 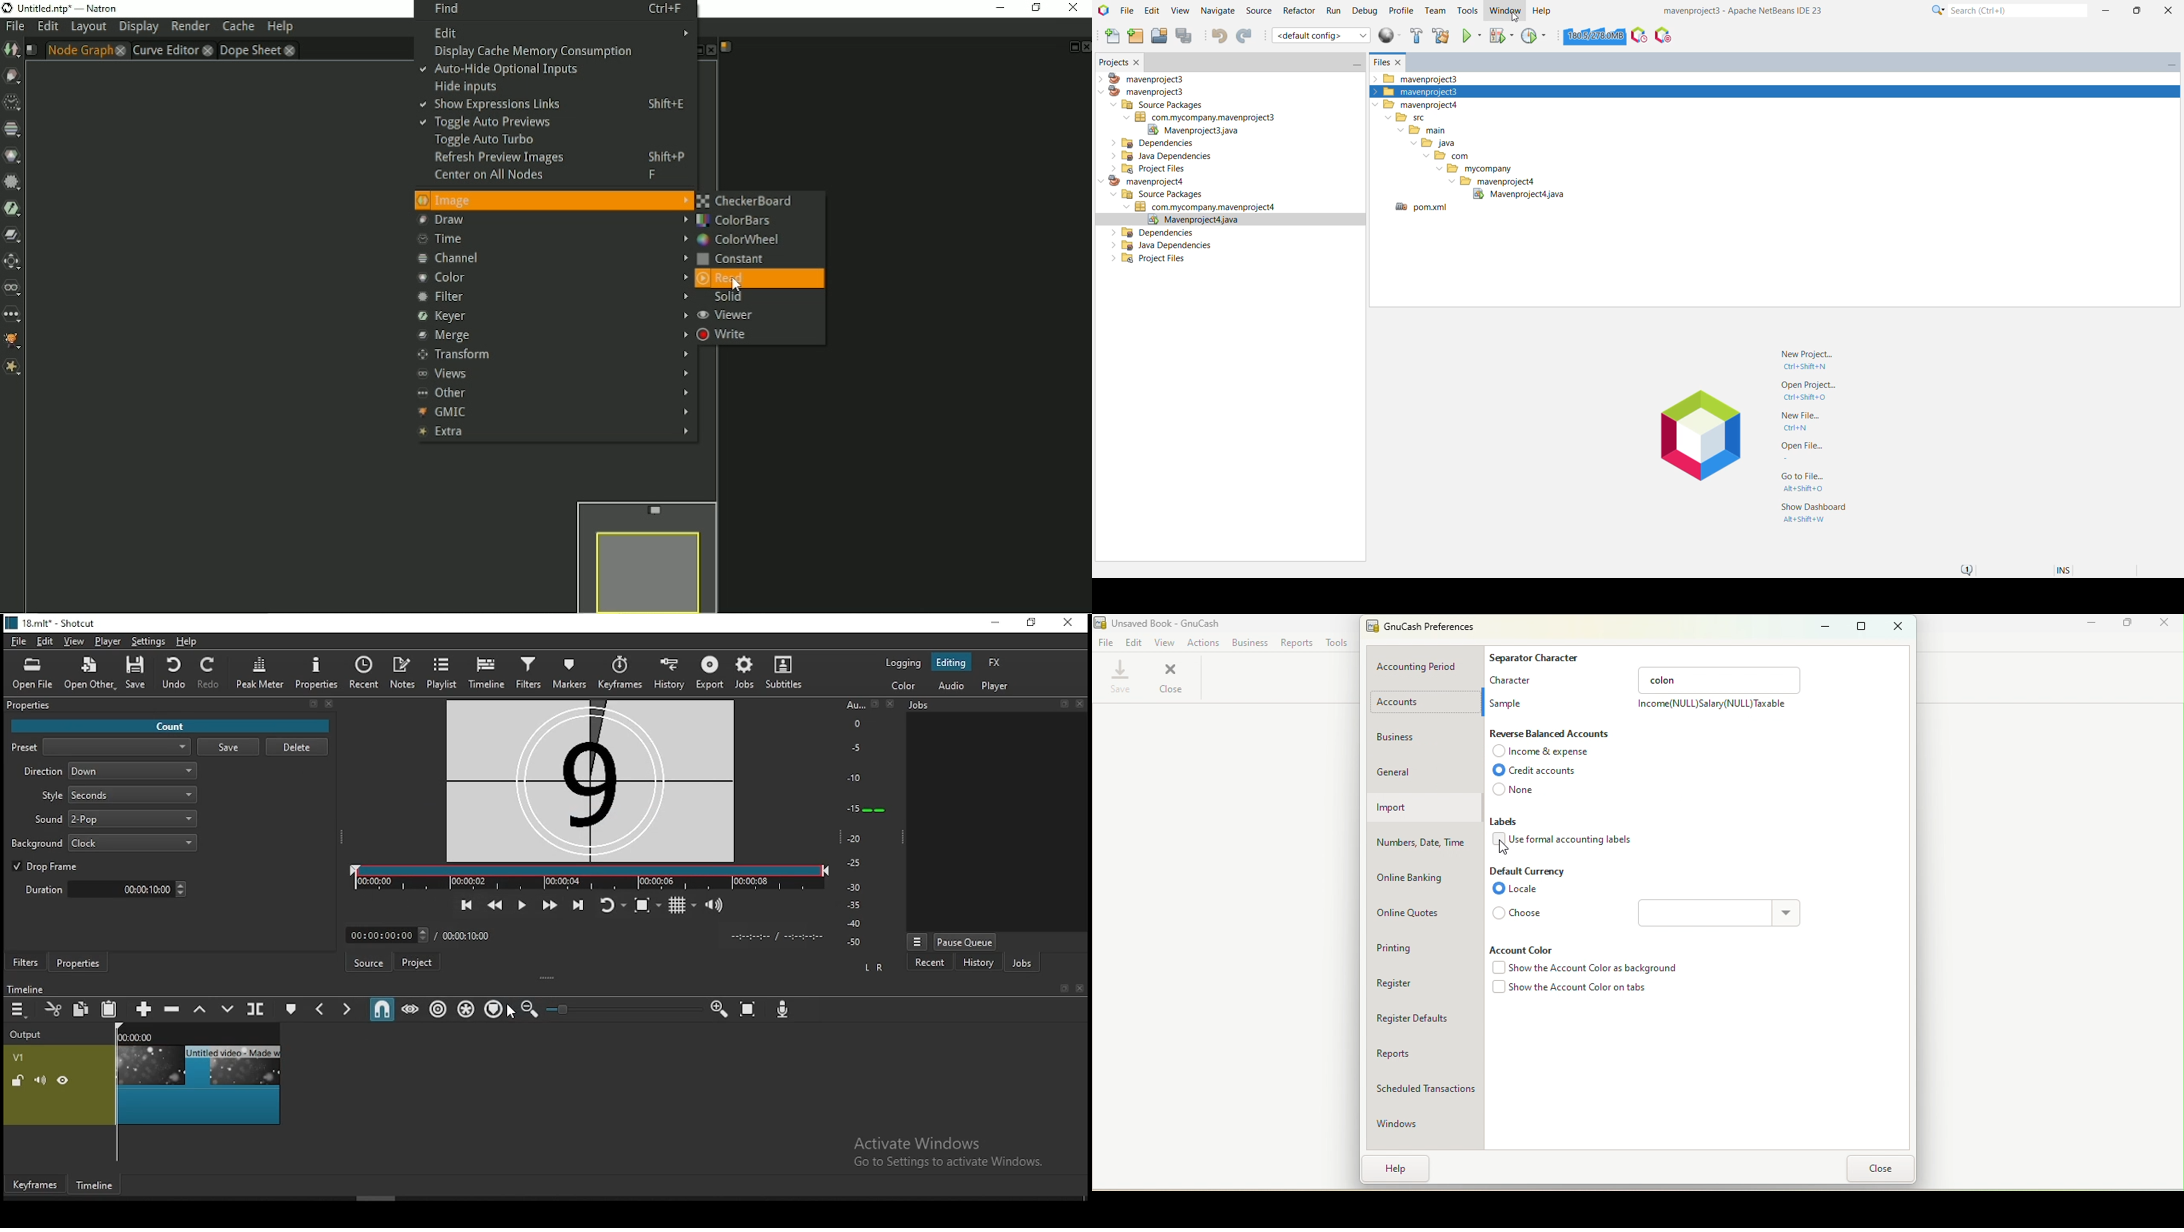 What do you see at coordinates (1428, 628) in the screenshot?
I see `File name` at bounding box center [1428, 628].